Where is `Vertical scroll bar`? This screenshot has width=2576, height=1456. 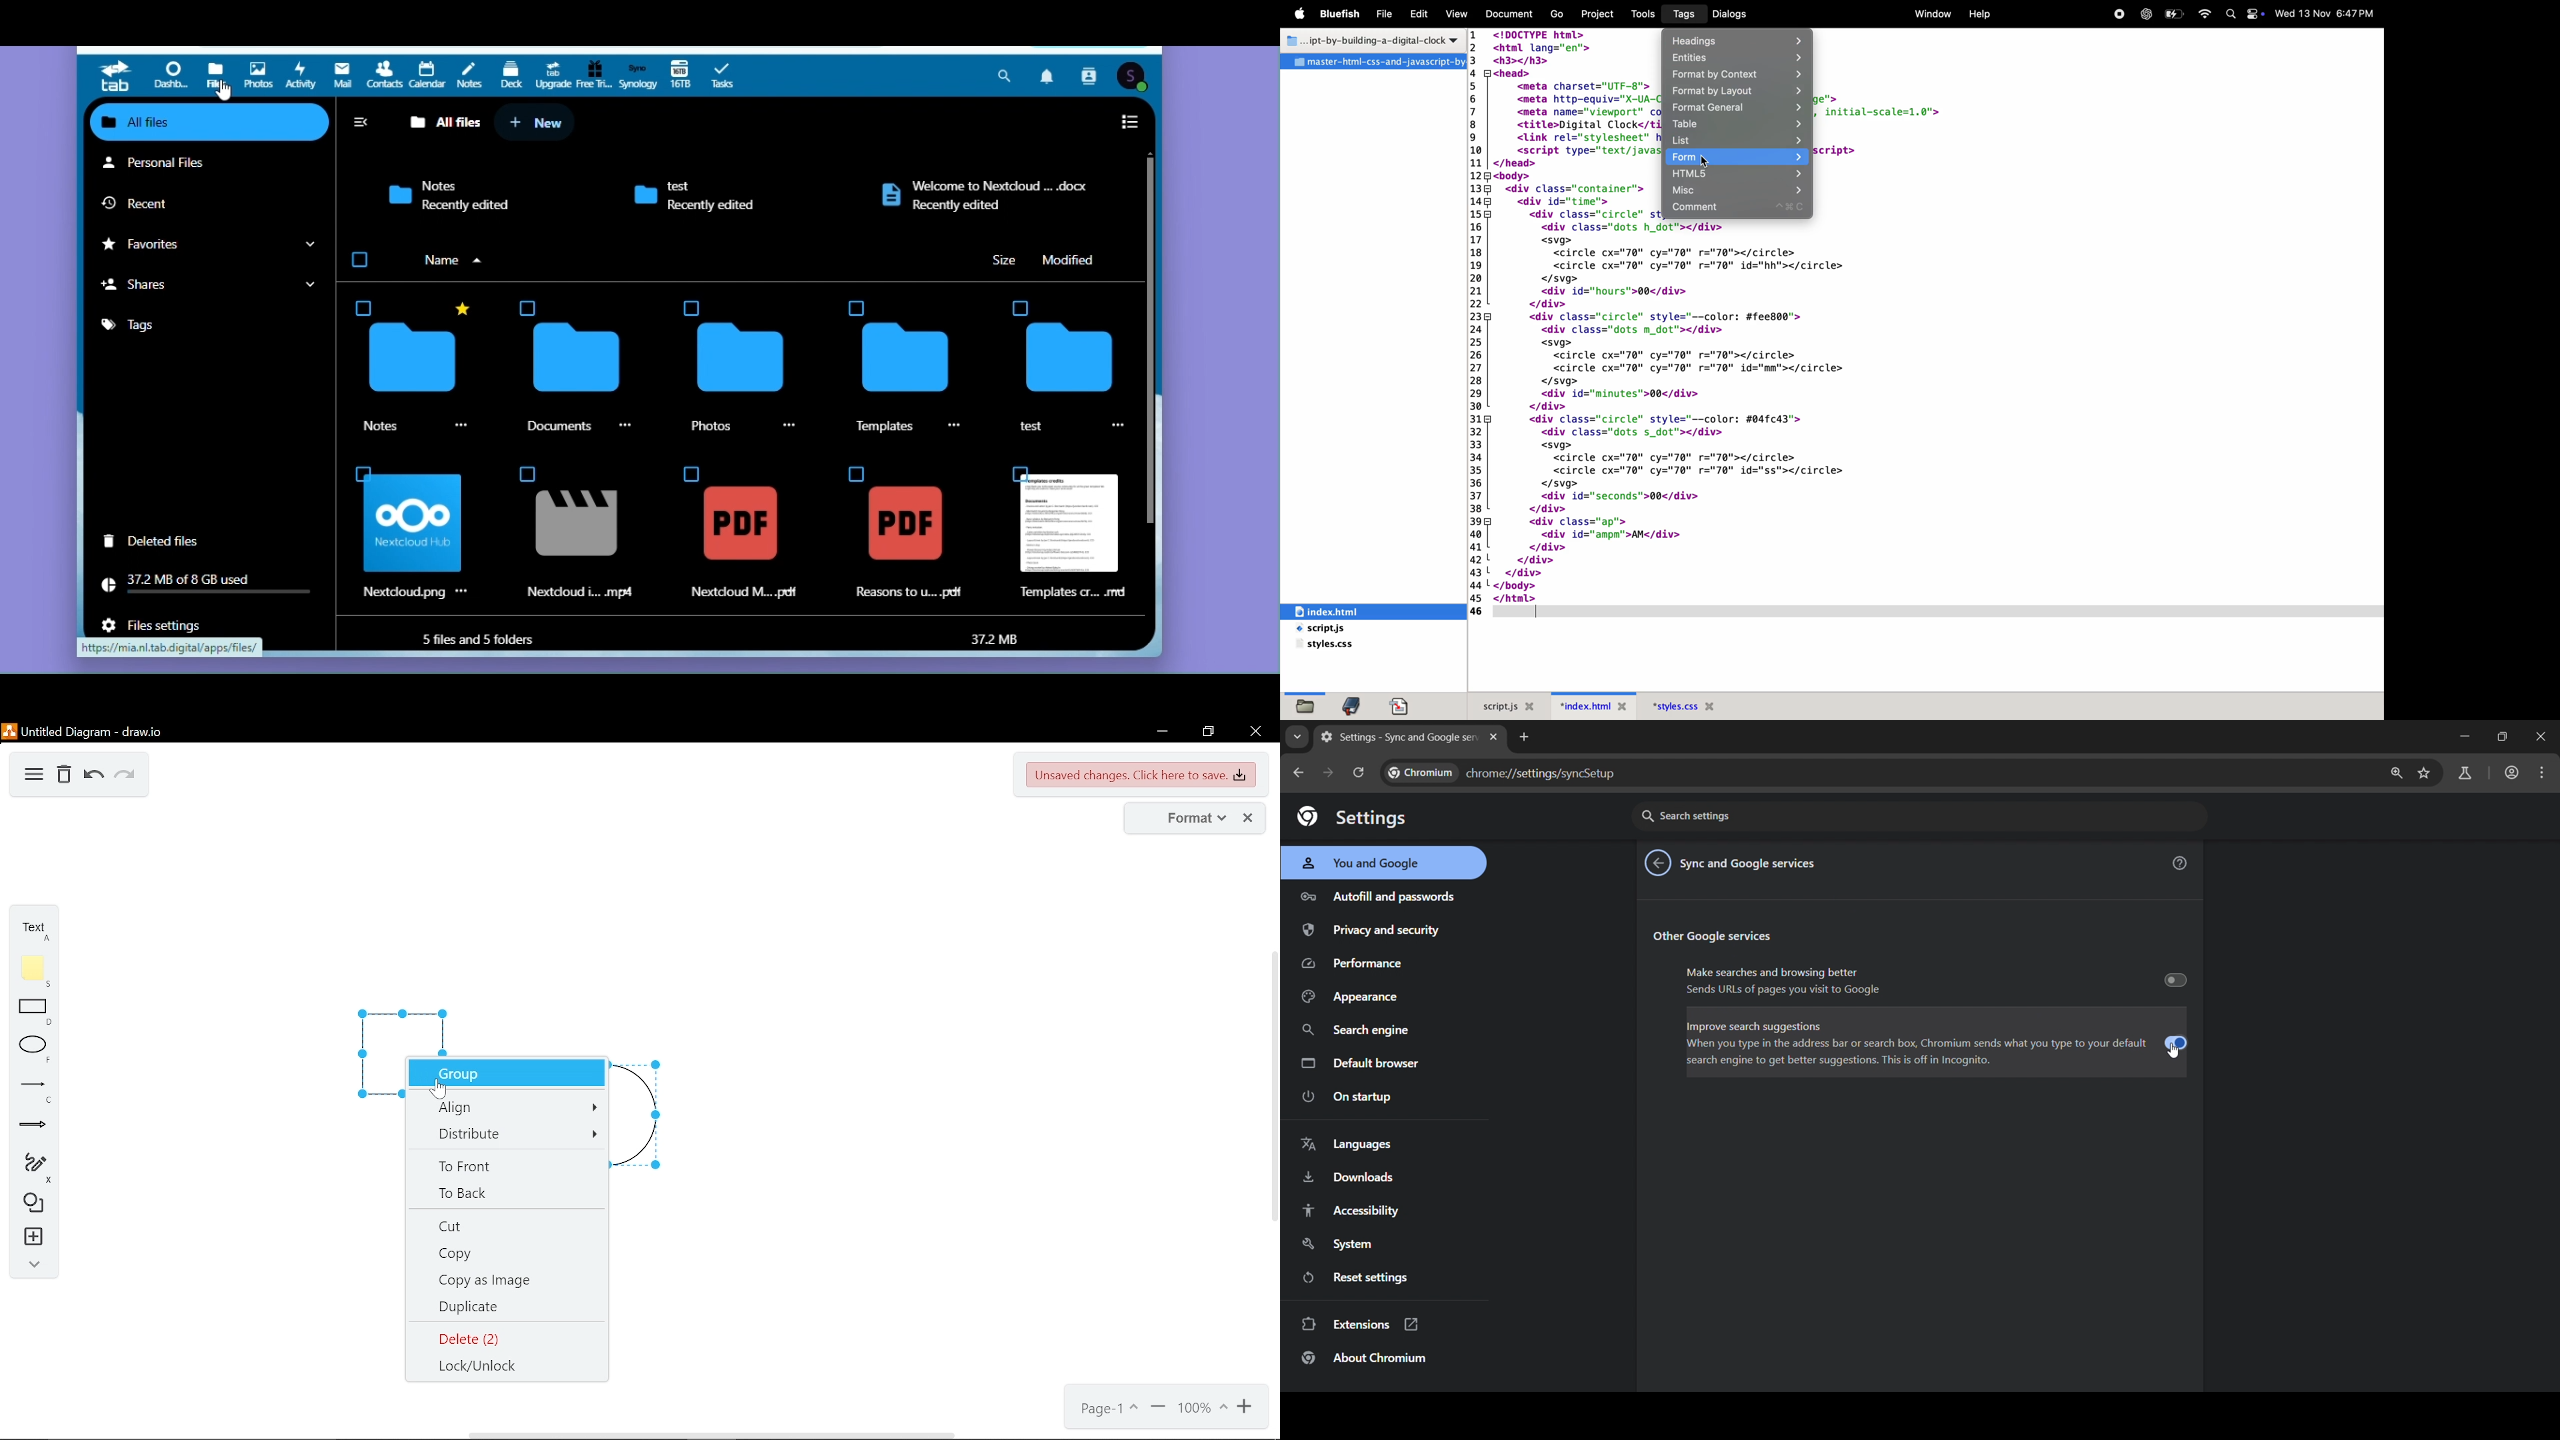 Vertical scroll bar is located at coordinates (1149, 356).